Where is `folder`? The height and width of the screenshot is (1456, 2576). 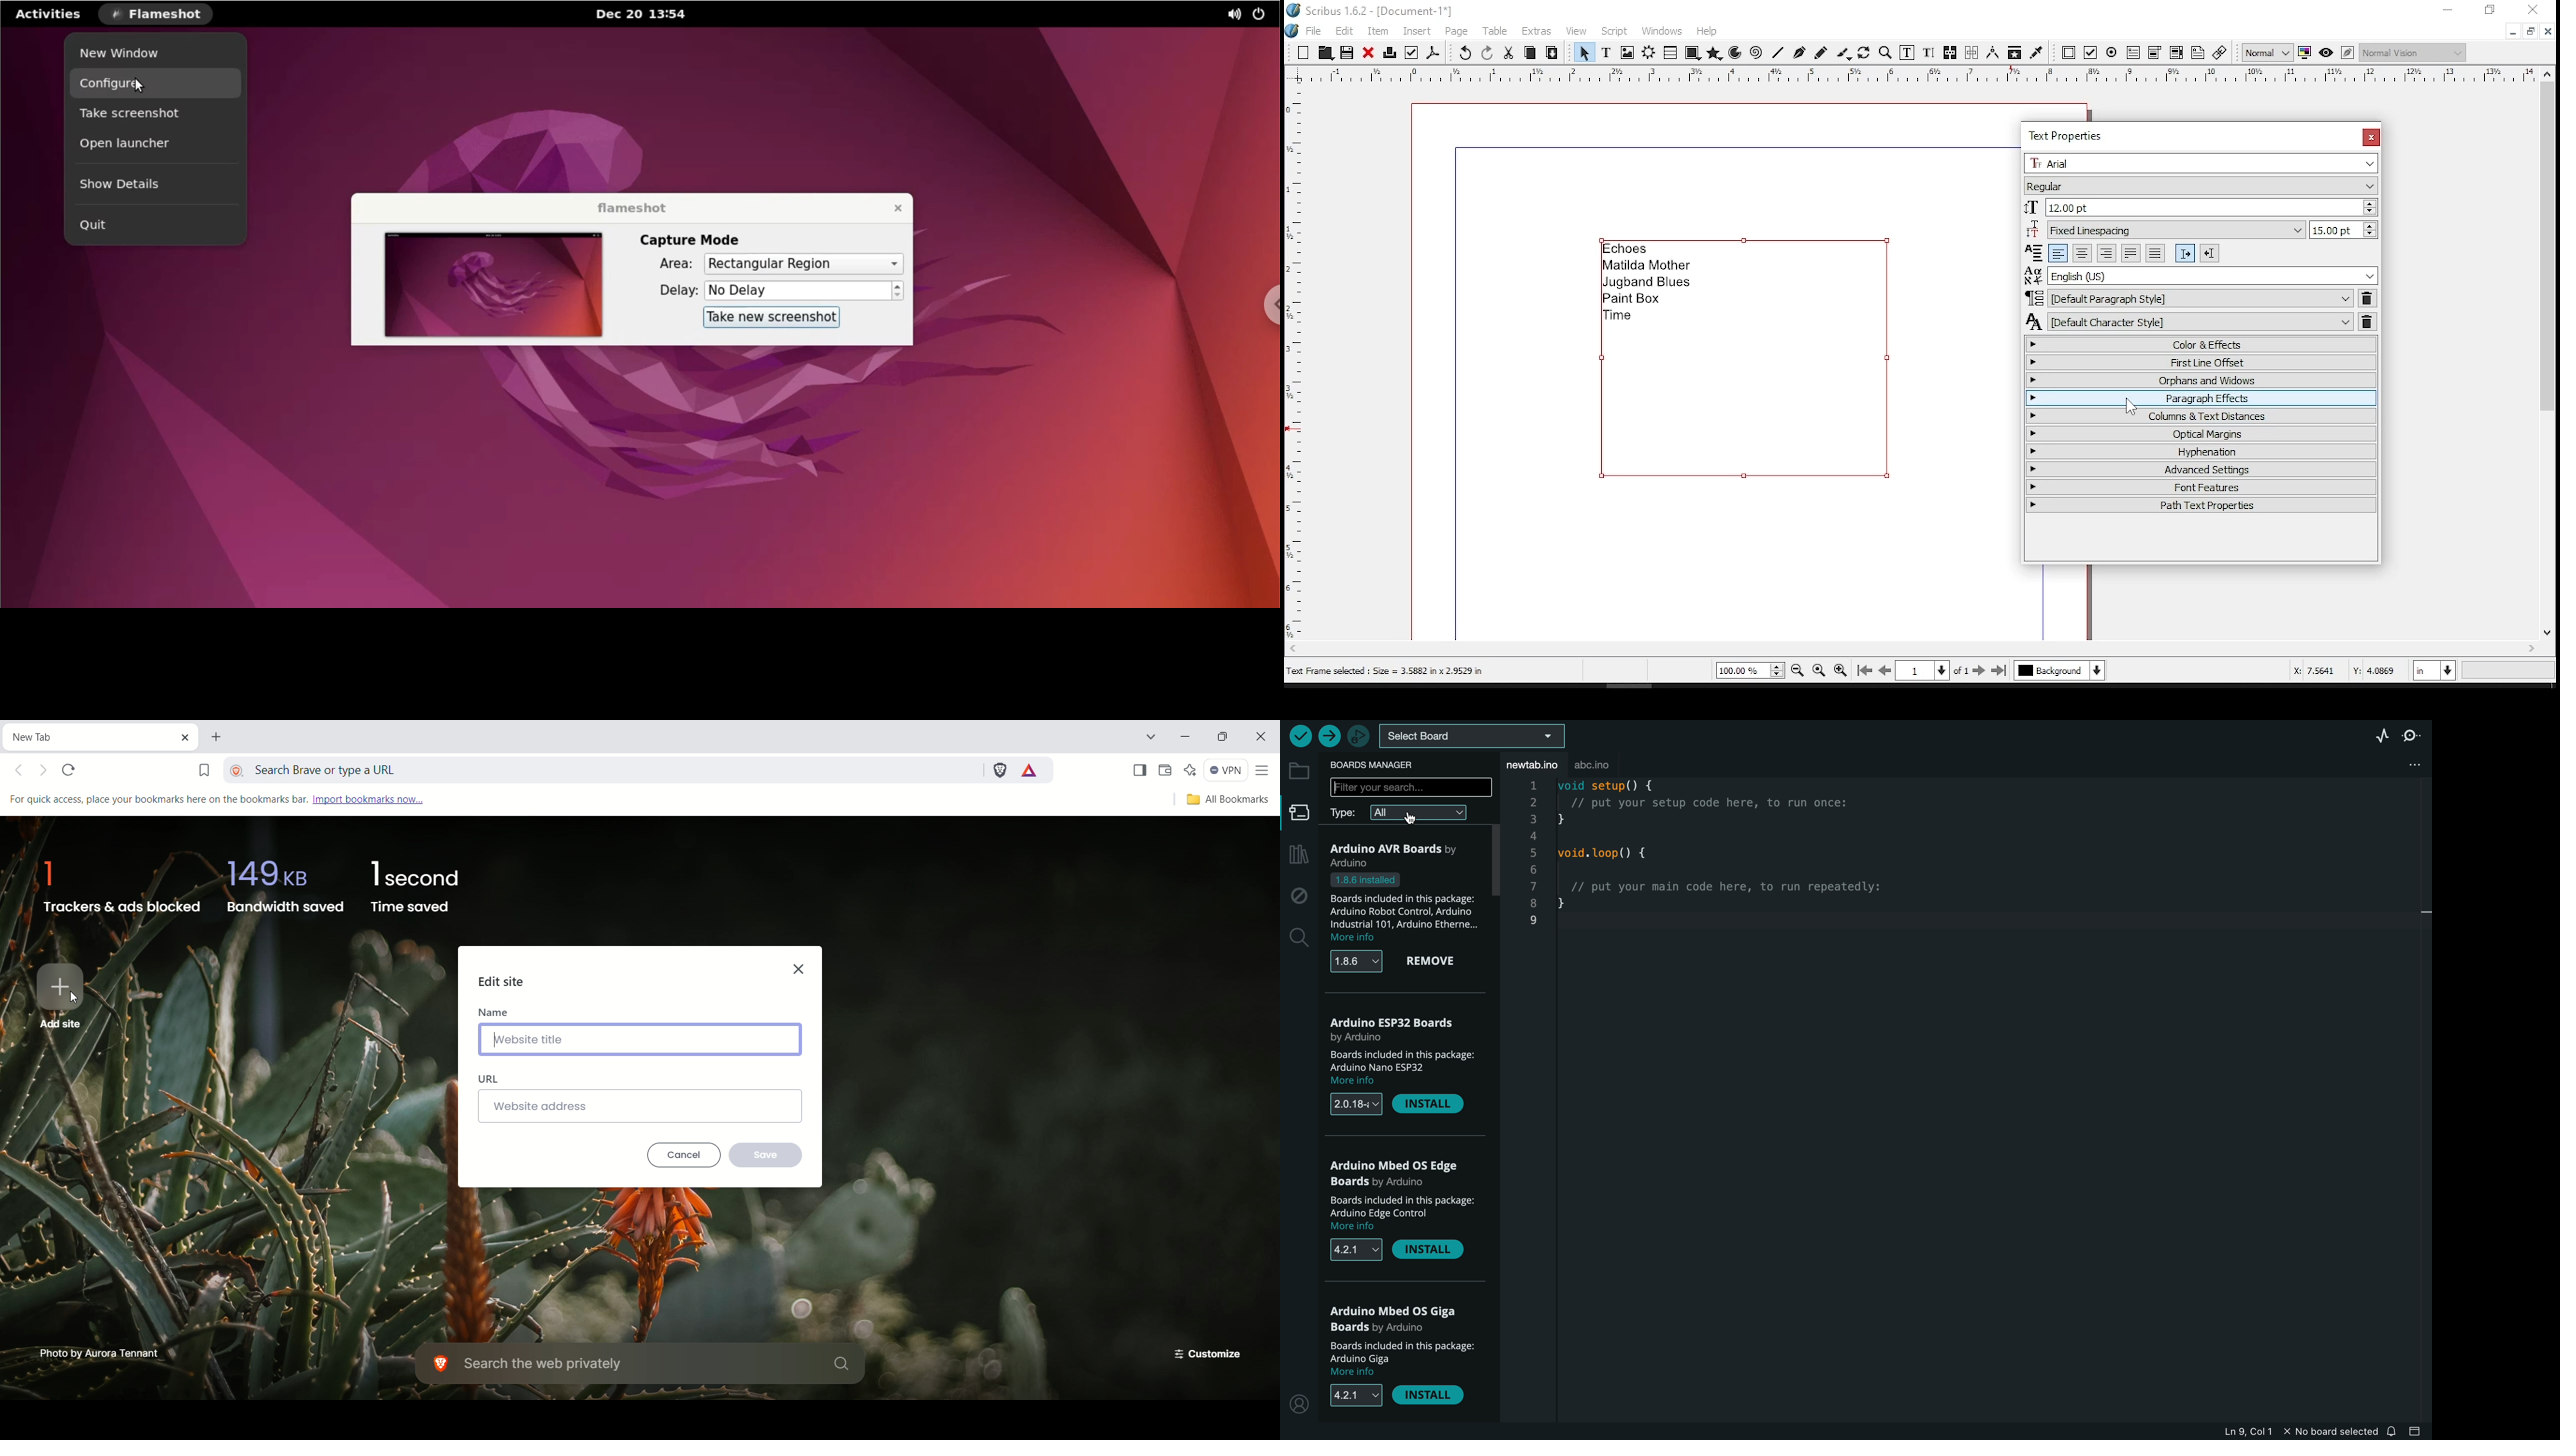
folder is located at coordinates (1298, 772).